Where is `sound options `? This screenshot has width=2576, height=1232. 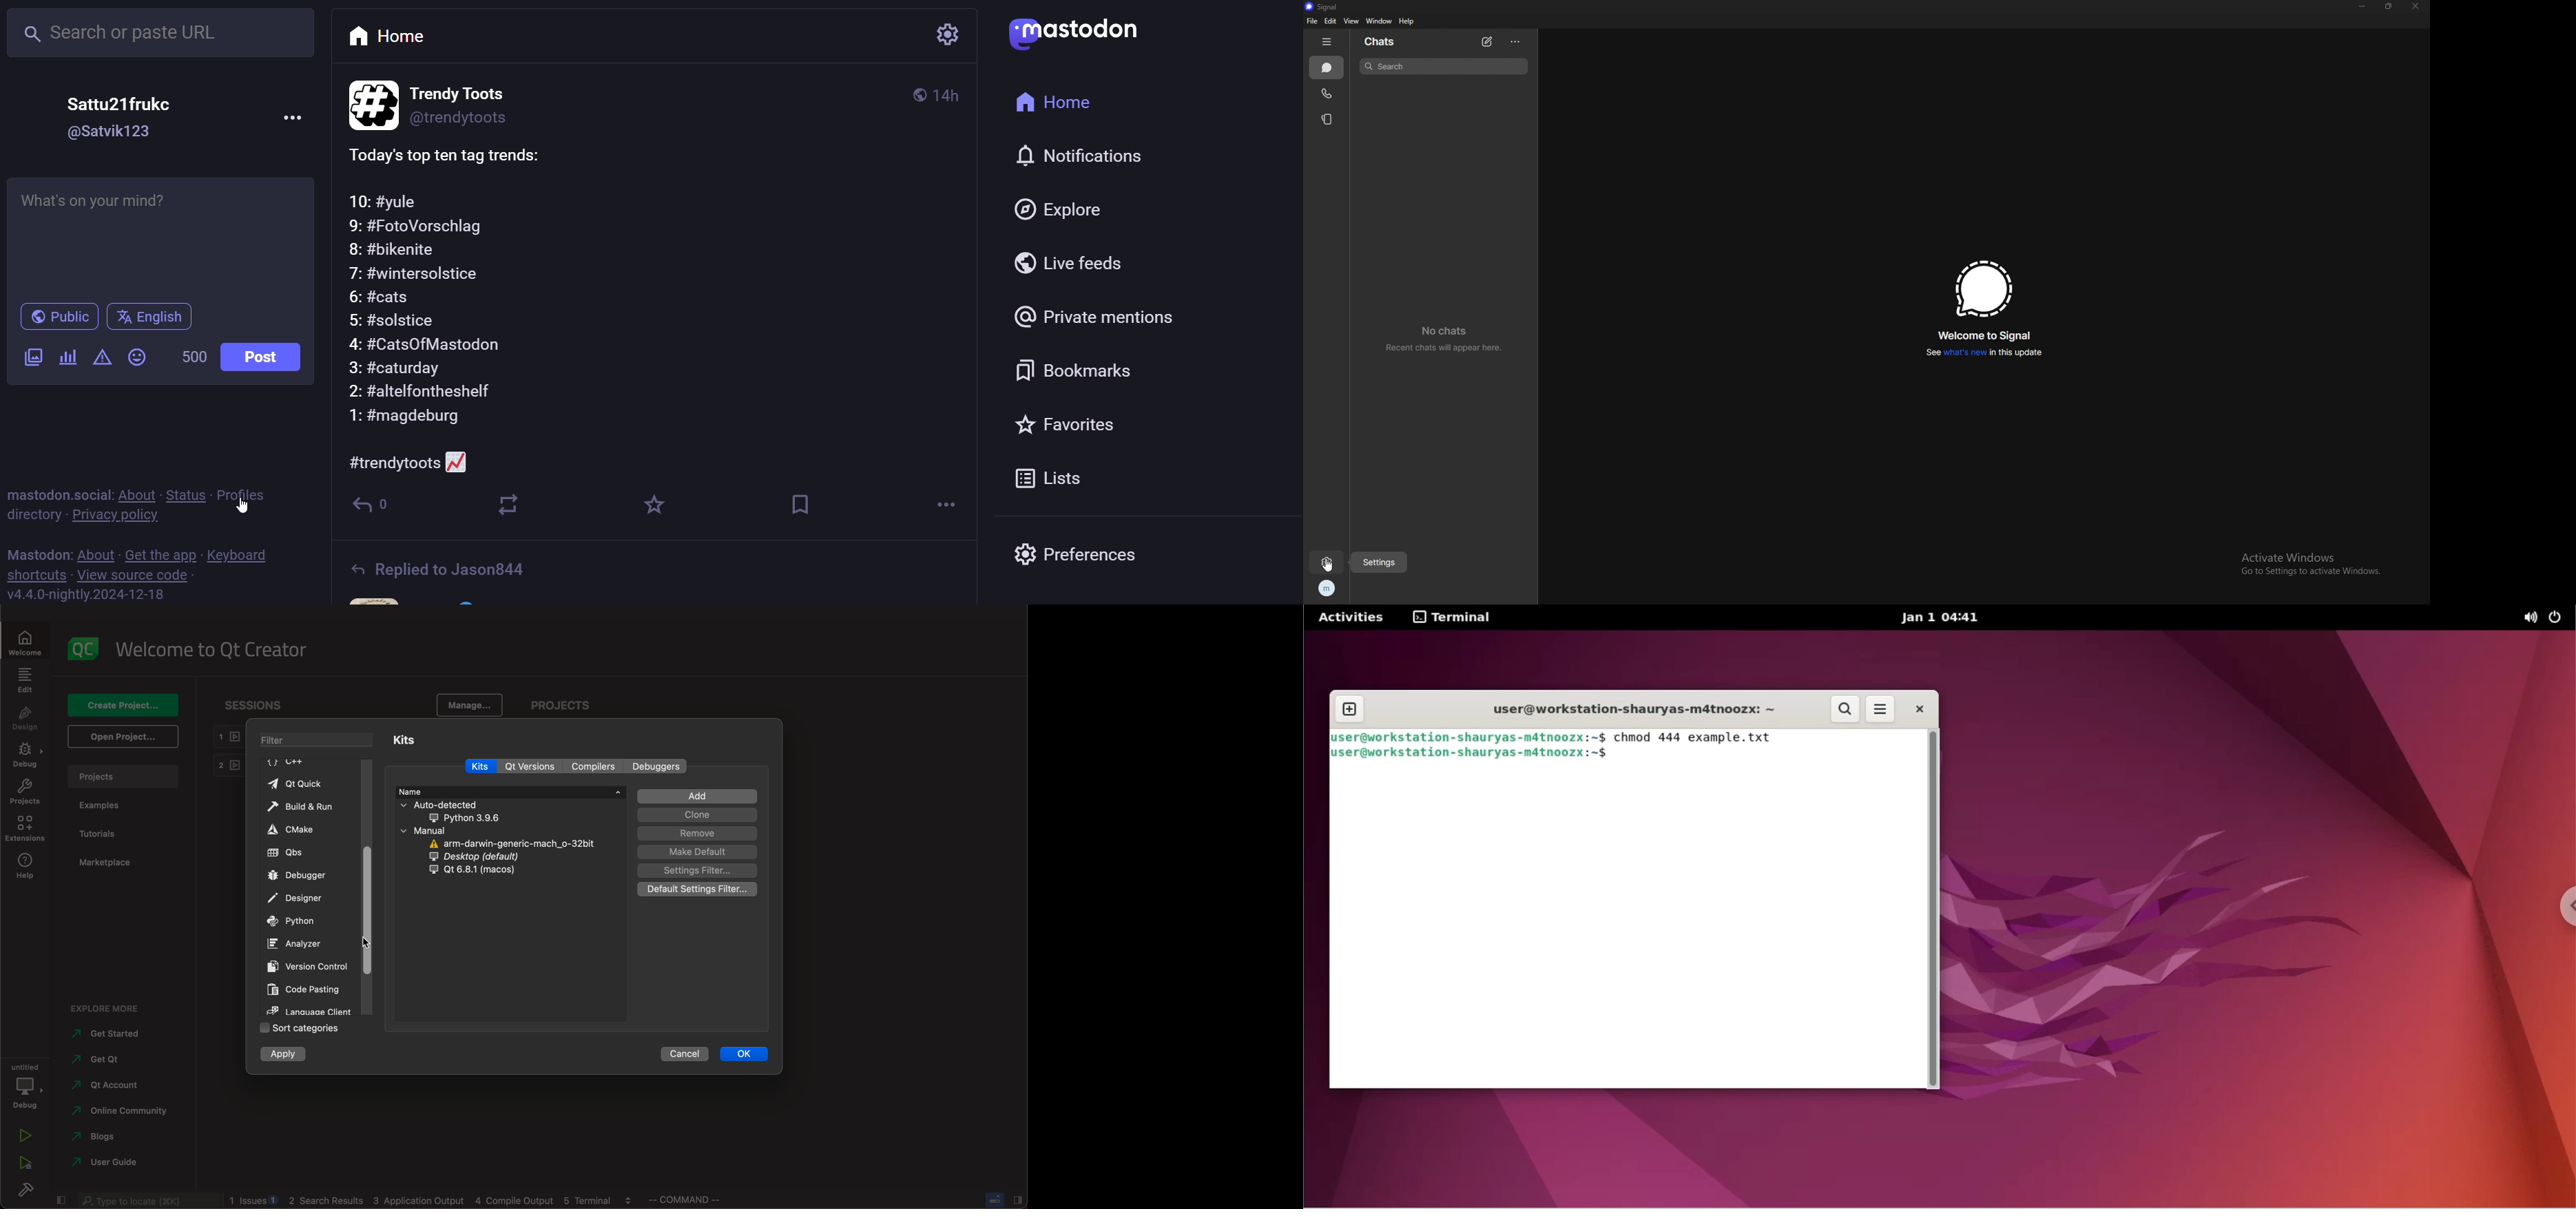
sound options  is located at coordinates (2530, 618).